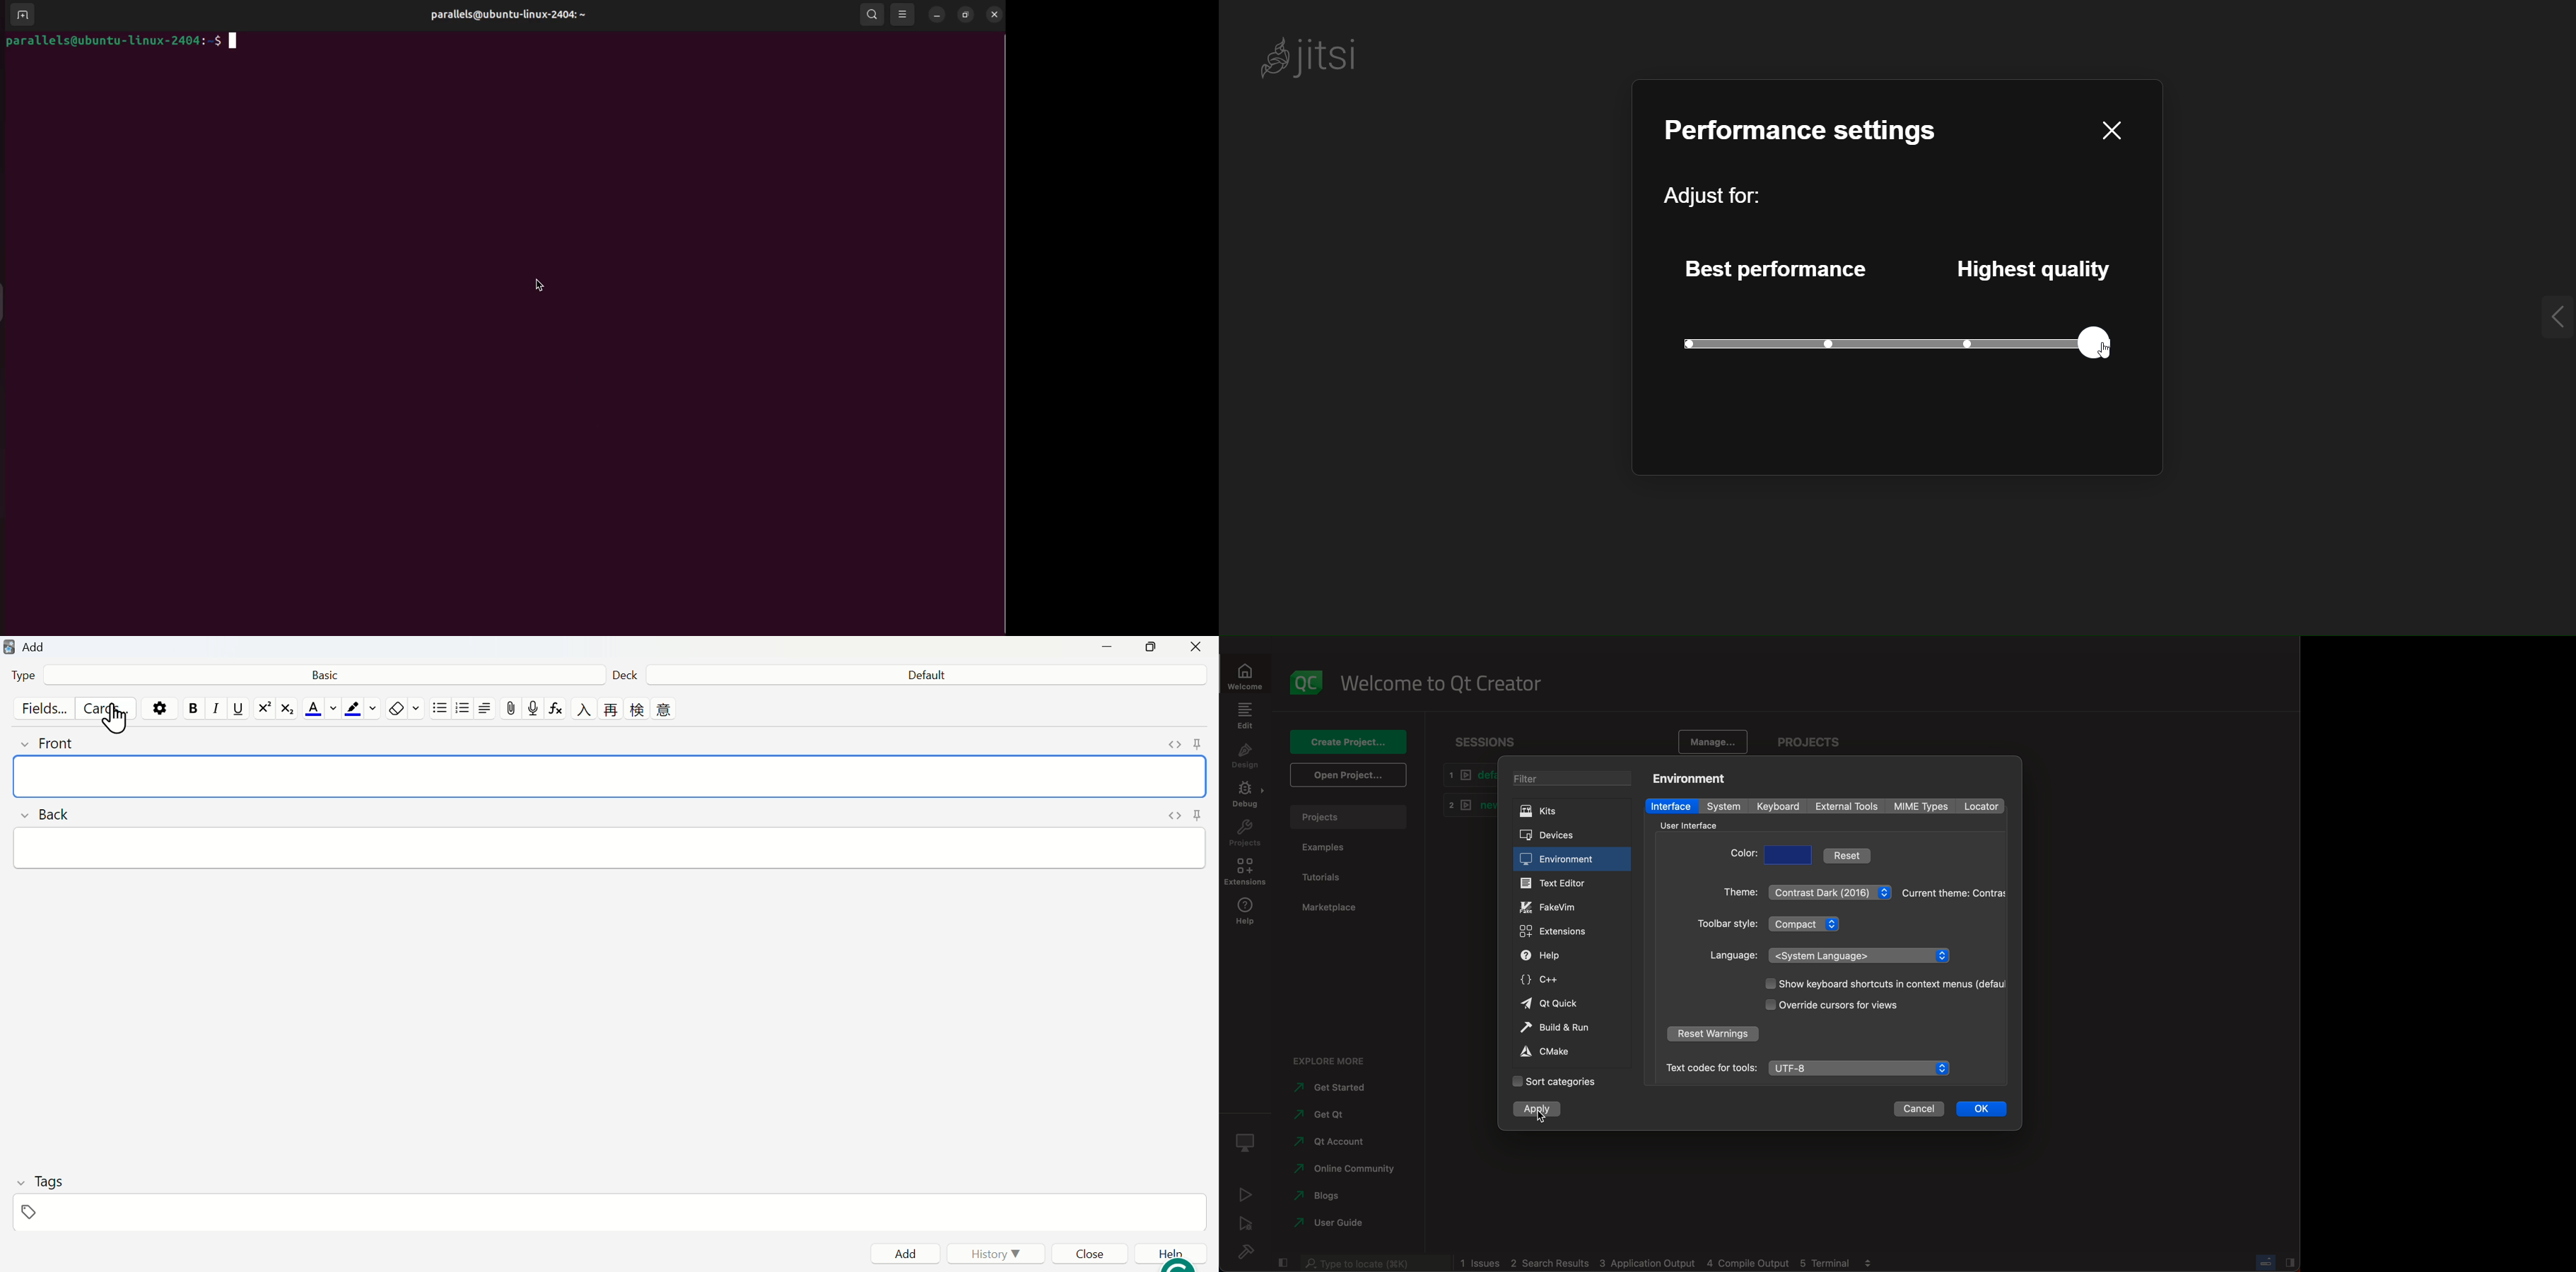 The height and width of the screenshot is (1288, 2576). I want to click on Cursor, so click(116, 719).